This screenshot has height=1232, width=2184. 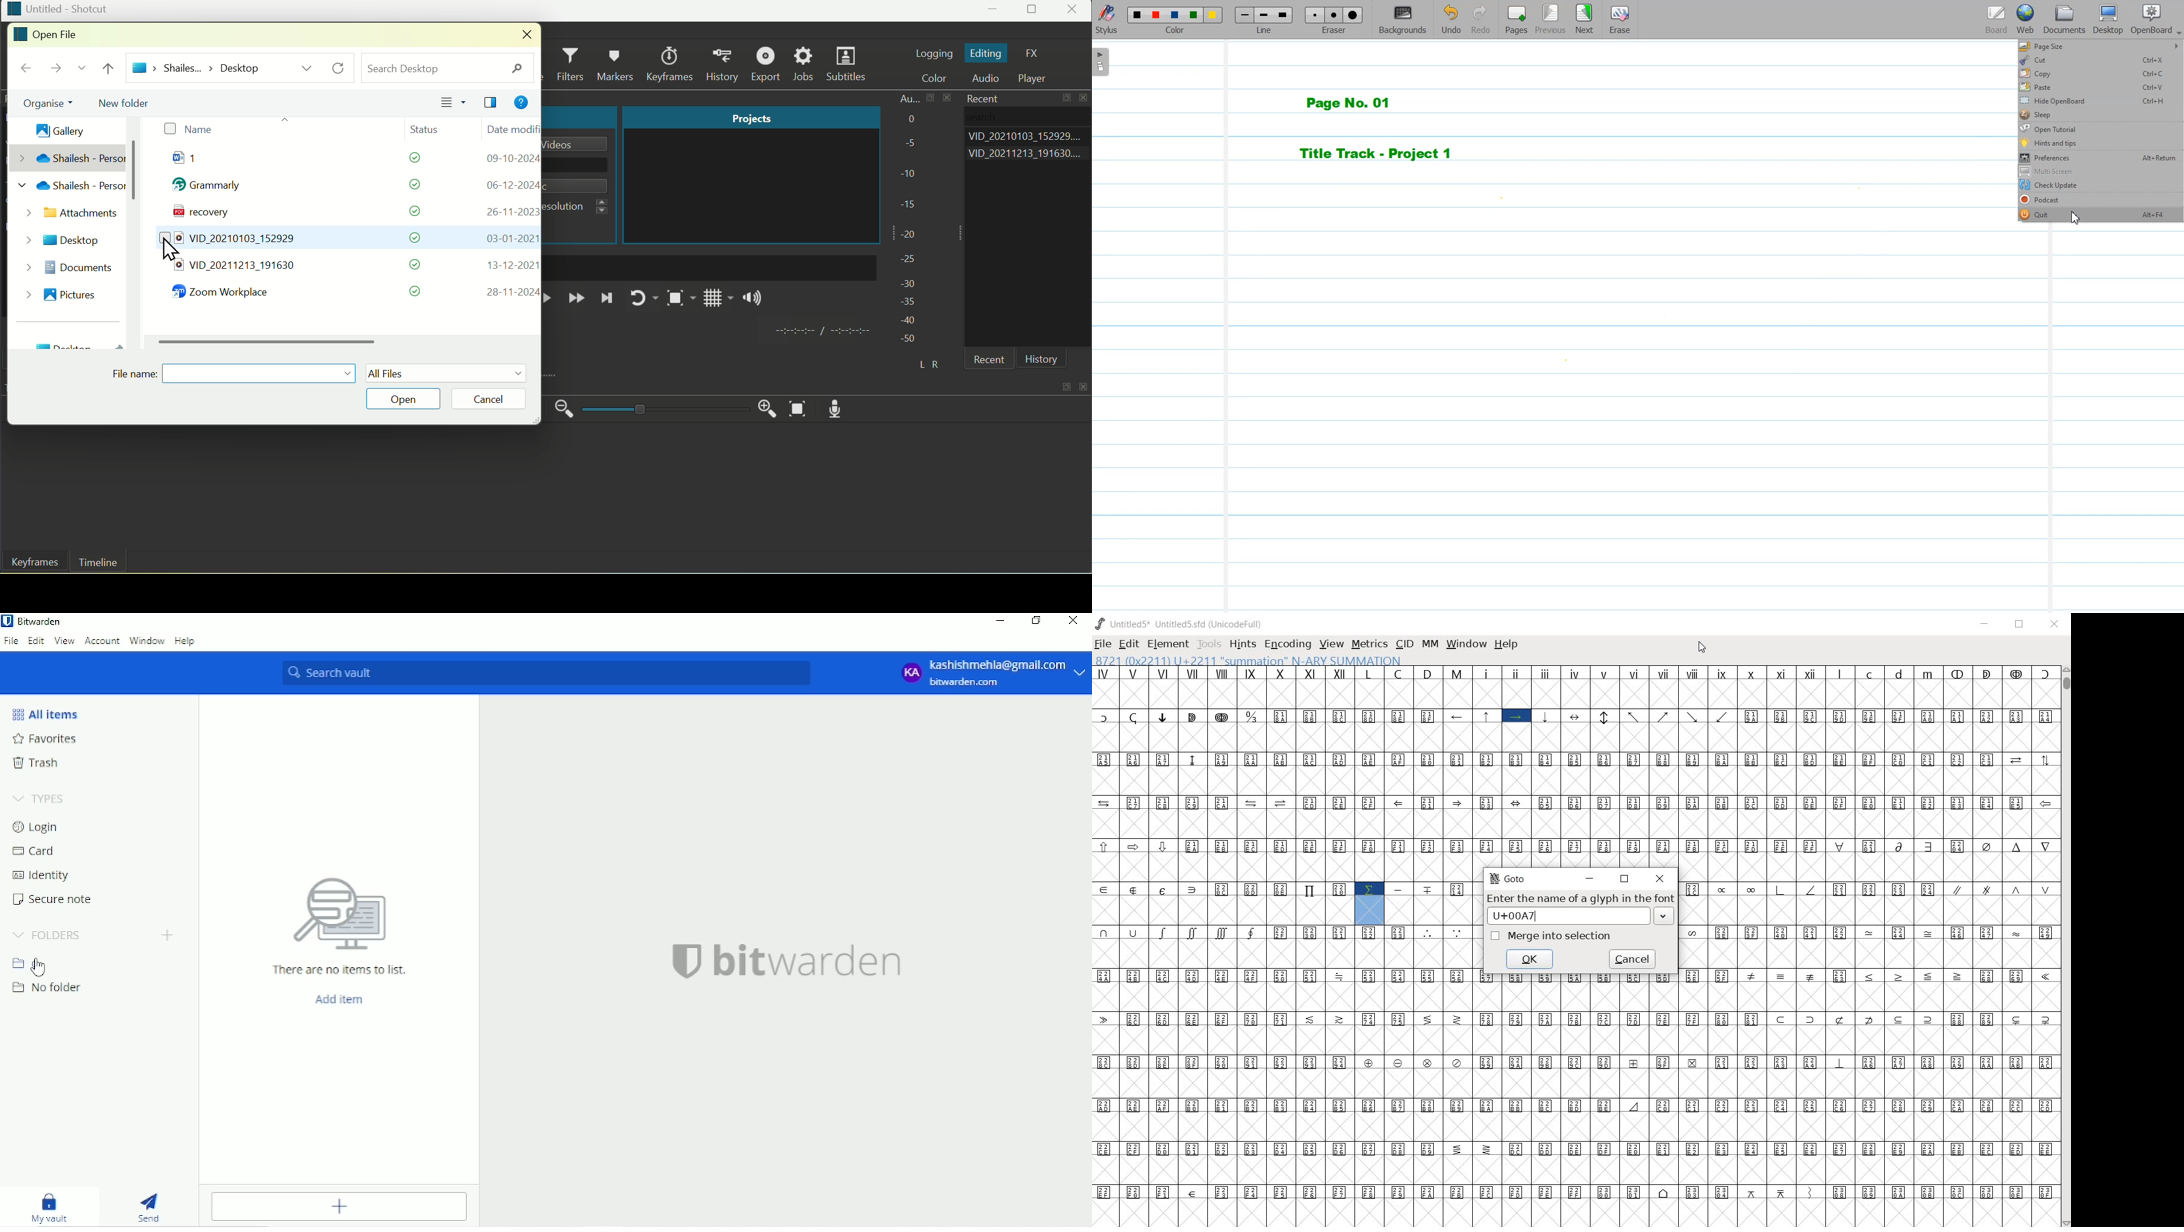 I want to click on Gallery, so click(x=54, y=127).